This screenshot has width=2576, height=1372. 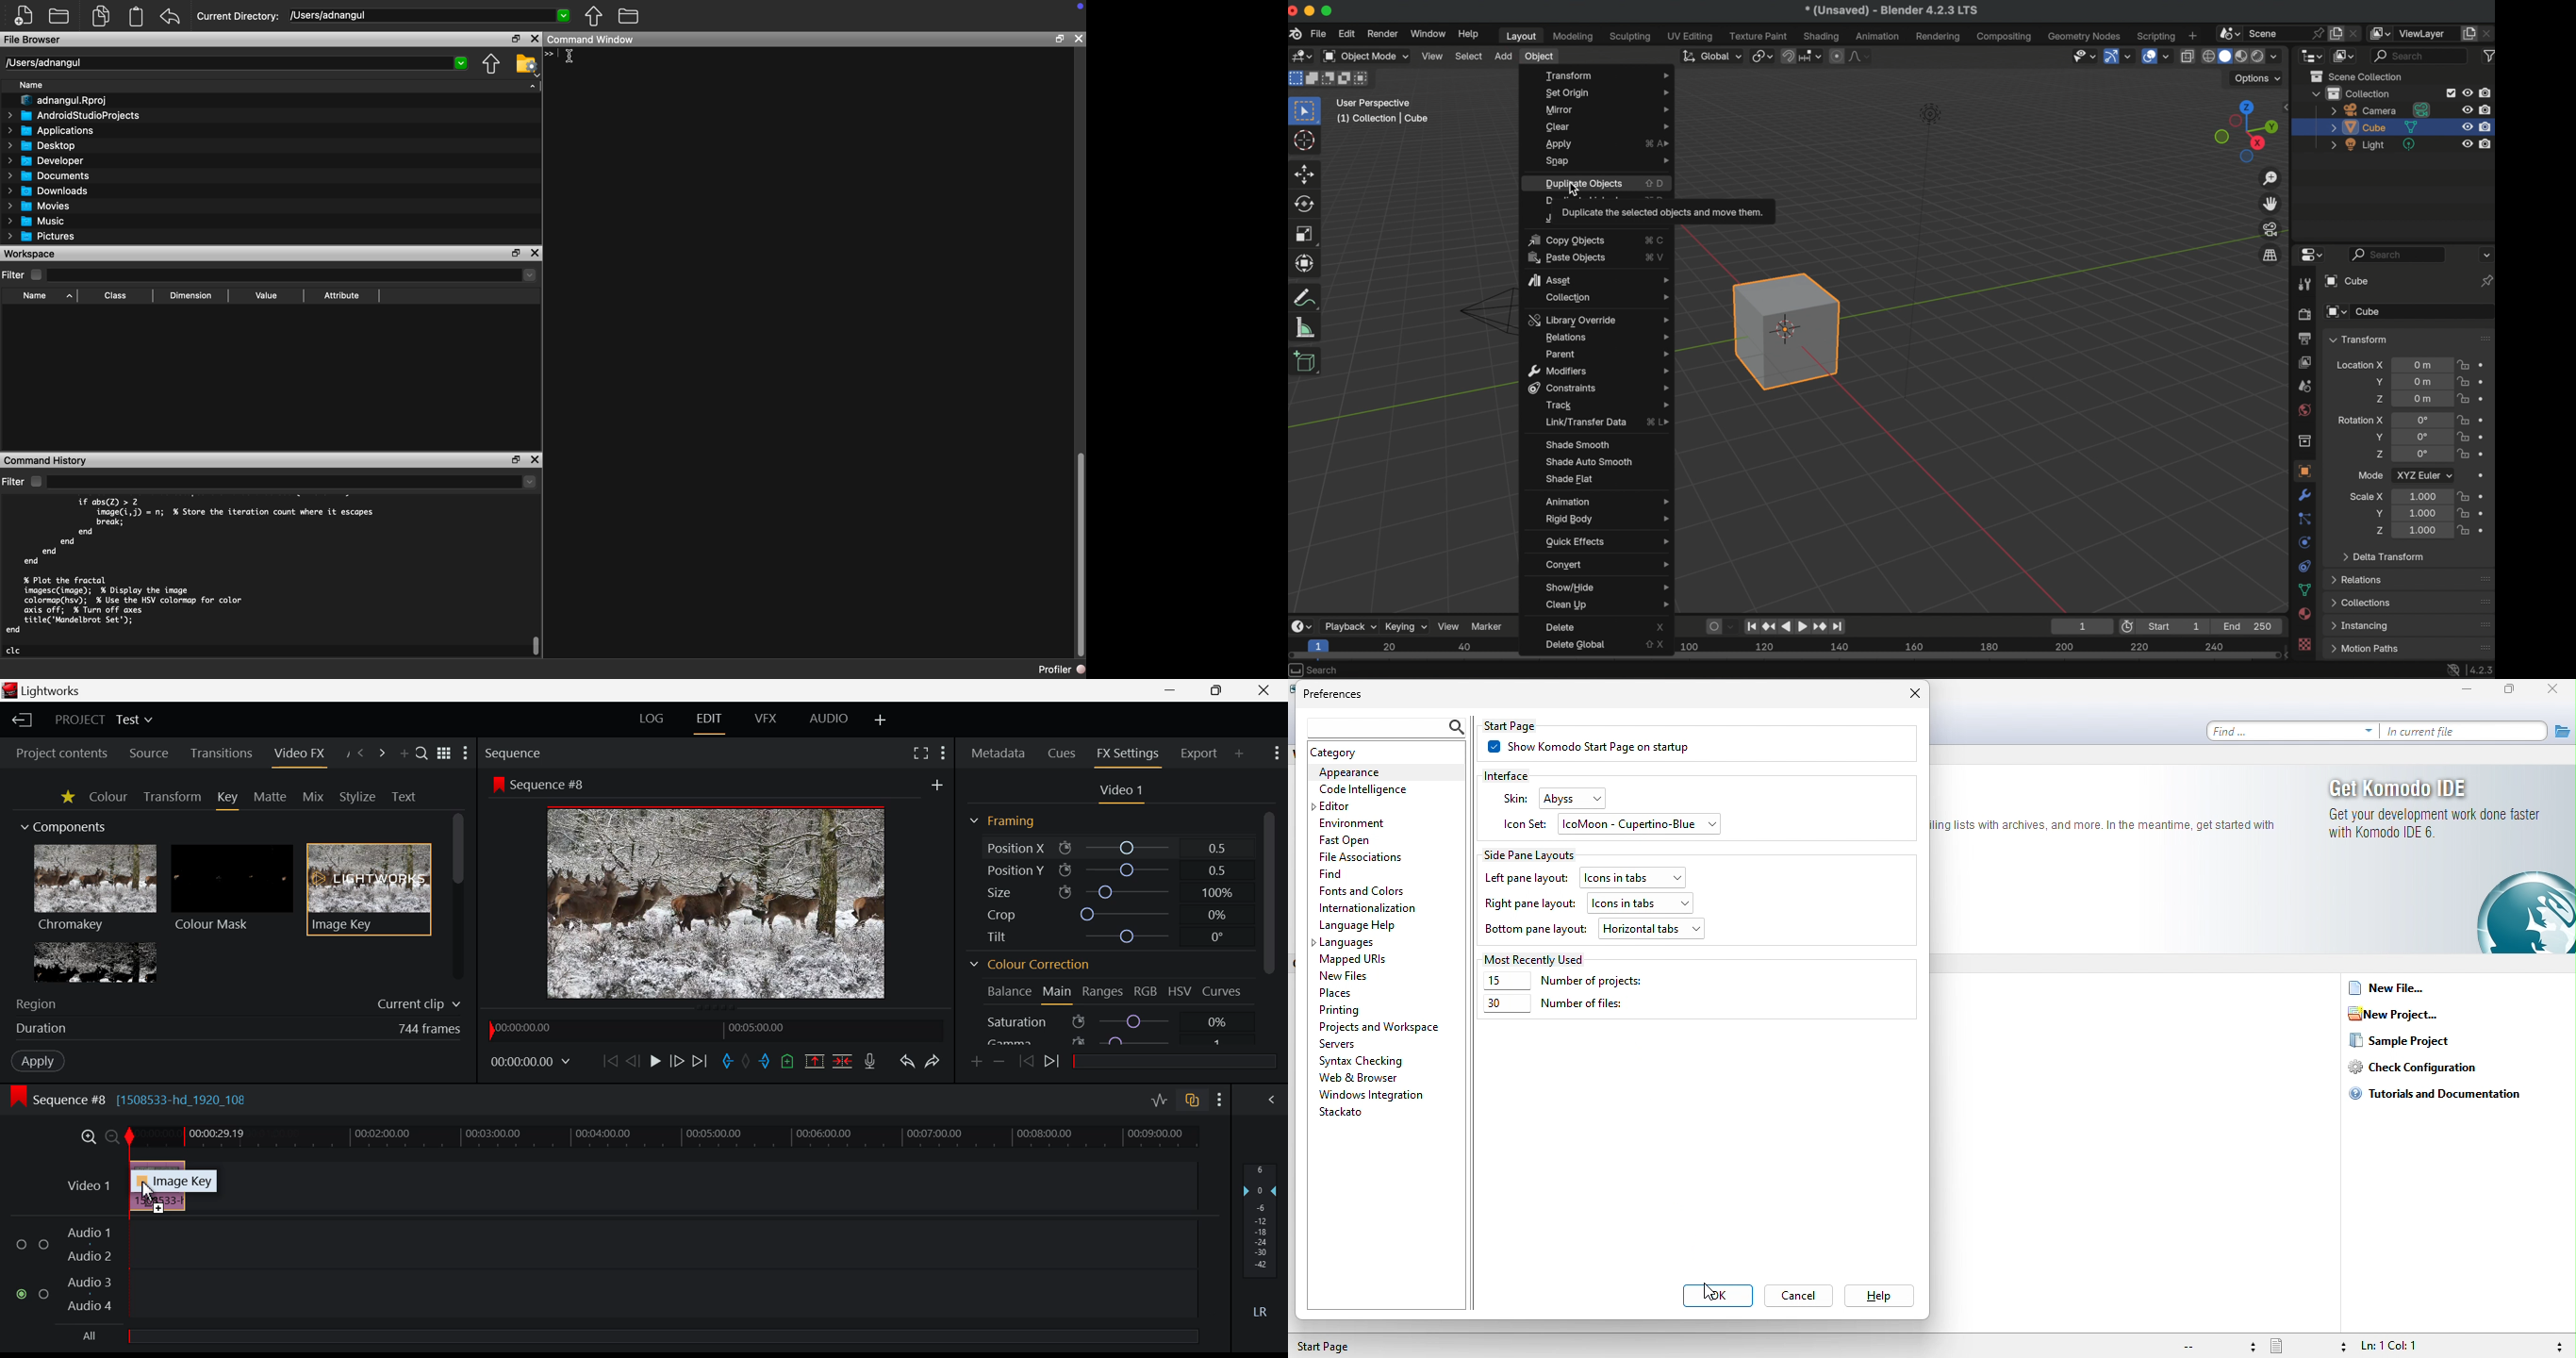 What do you see at coordinates (2006, 37) in the screenshot?
I see `composting` at bounding box center [2006, 37].